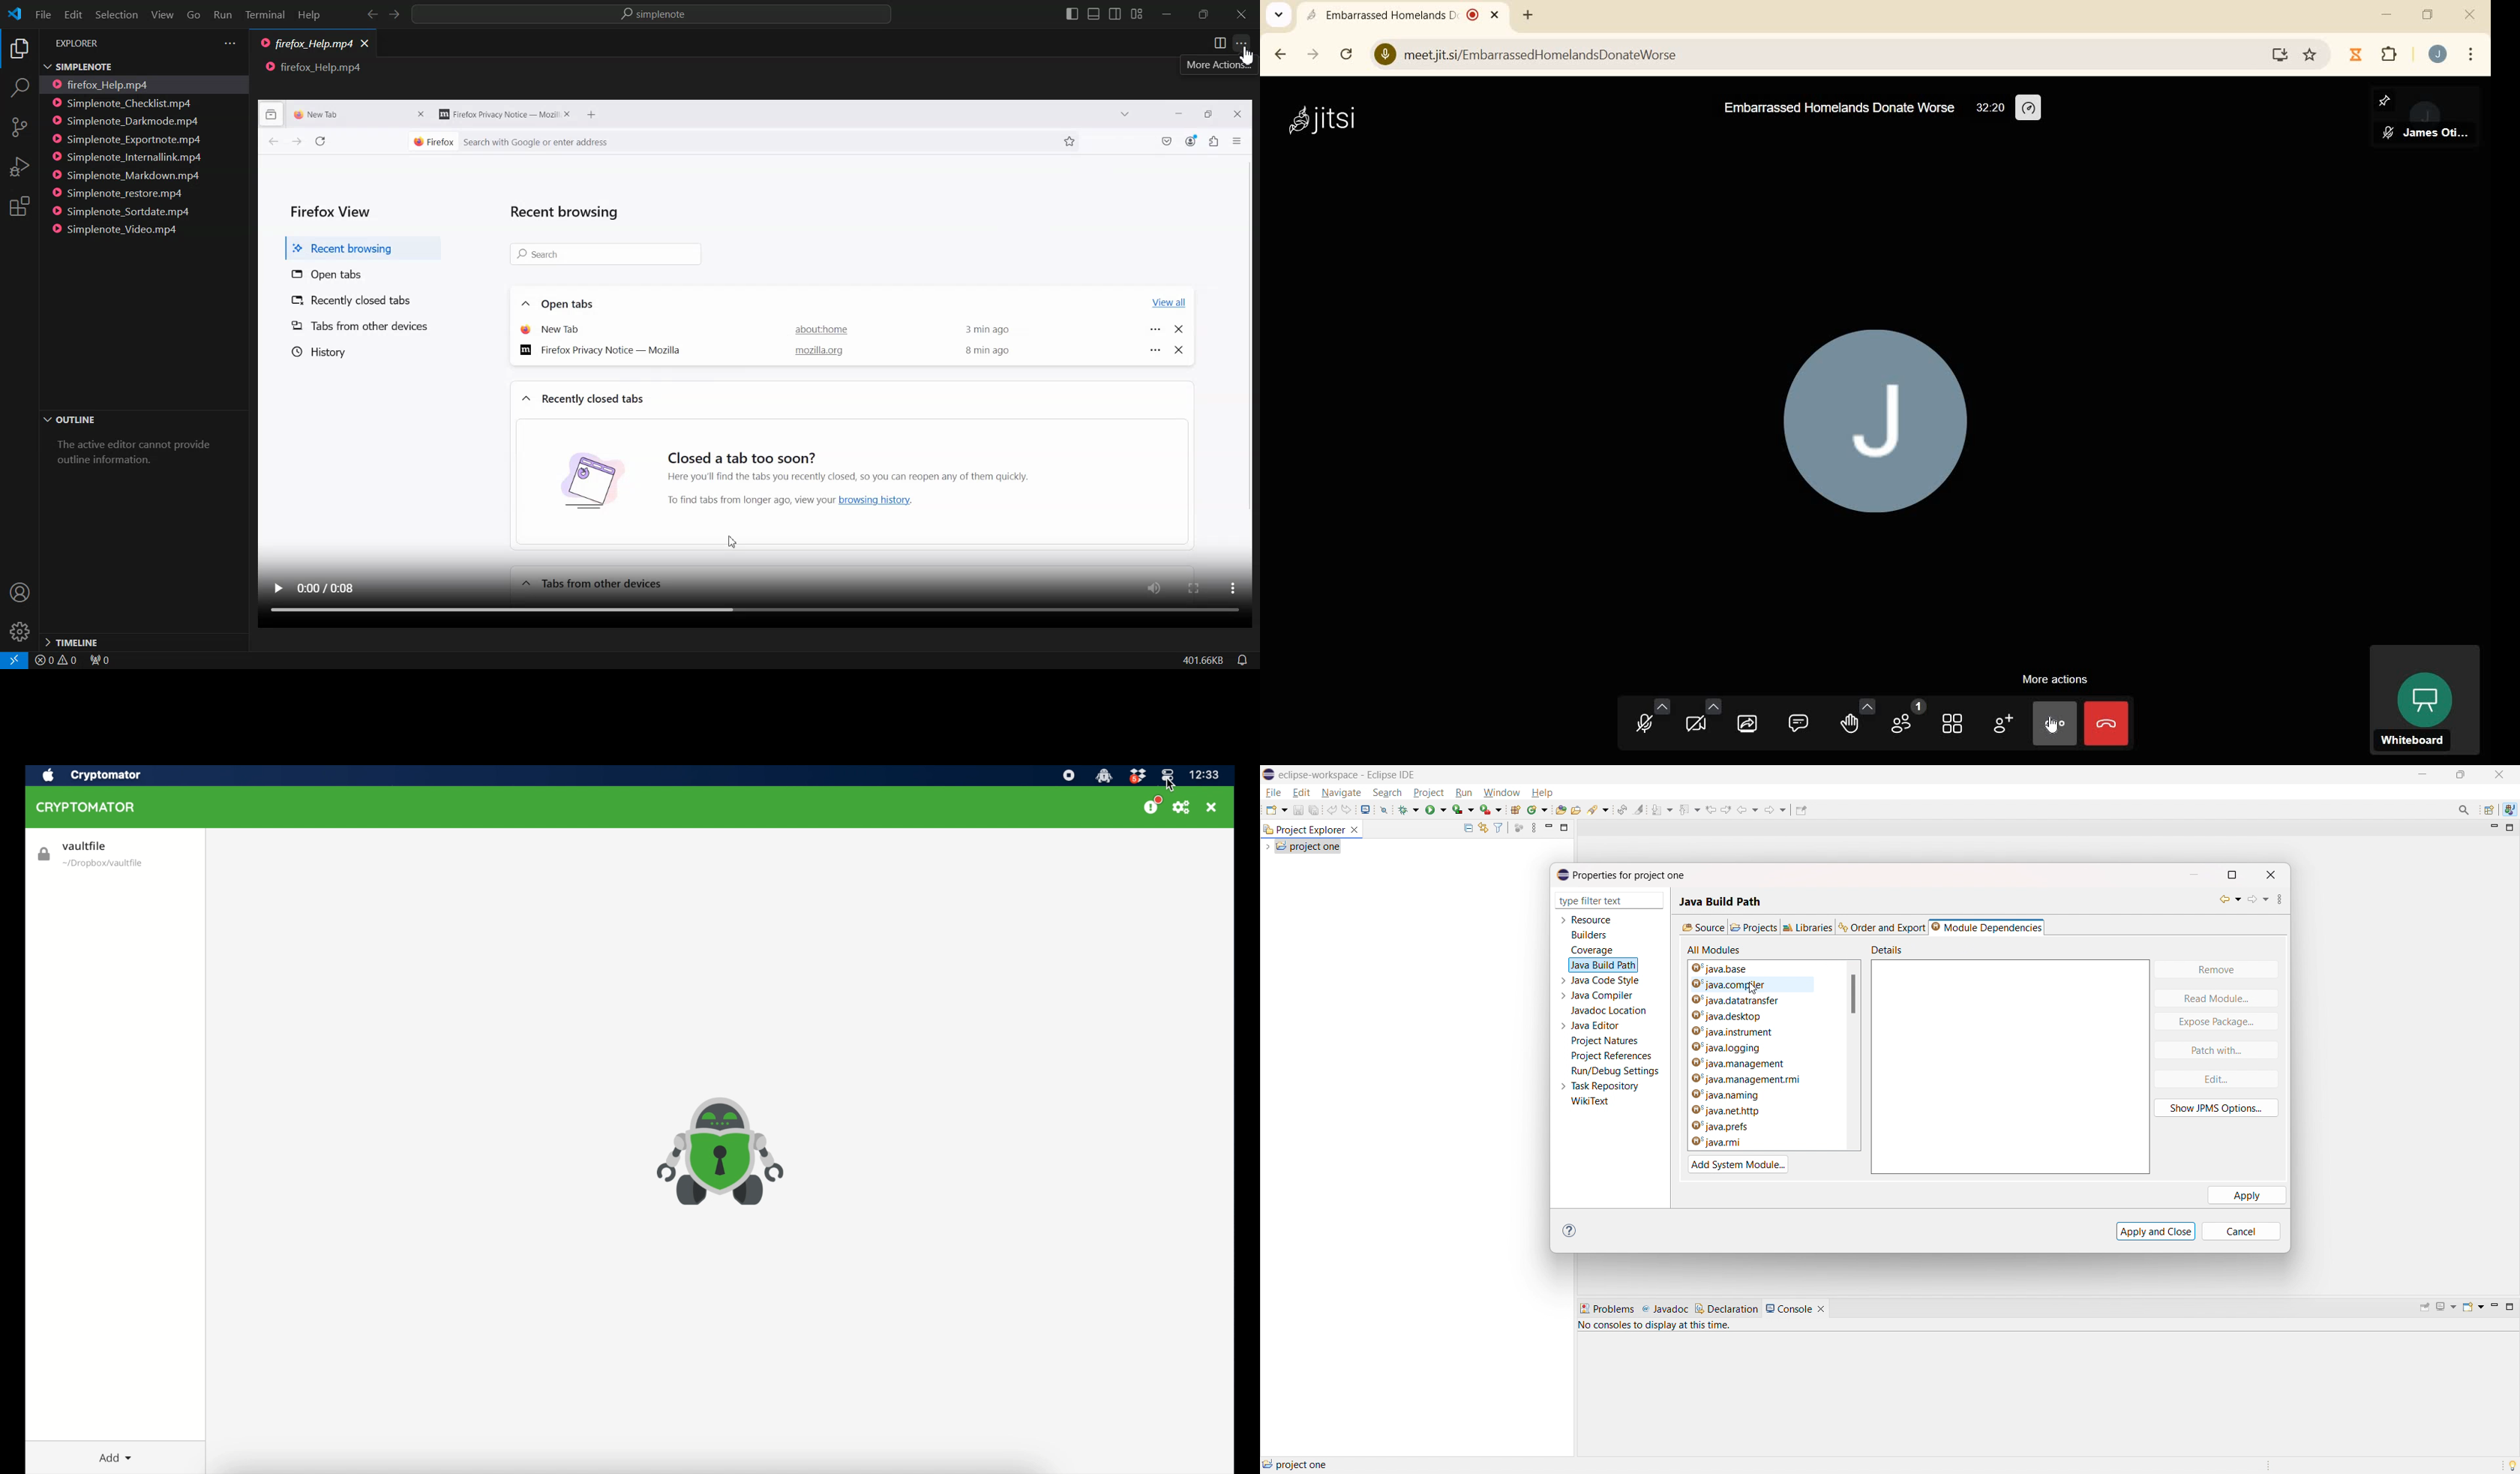 The image size is (2520, 1484). Describe the element at coordinates (333, 208) in the screenshot. I see `Firefox View` at that location.